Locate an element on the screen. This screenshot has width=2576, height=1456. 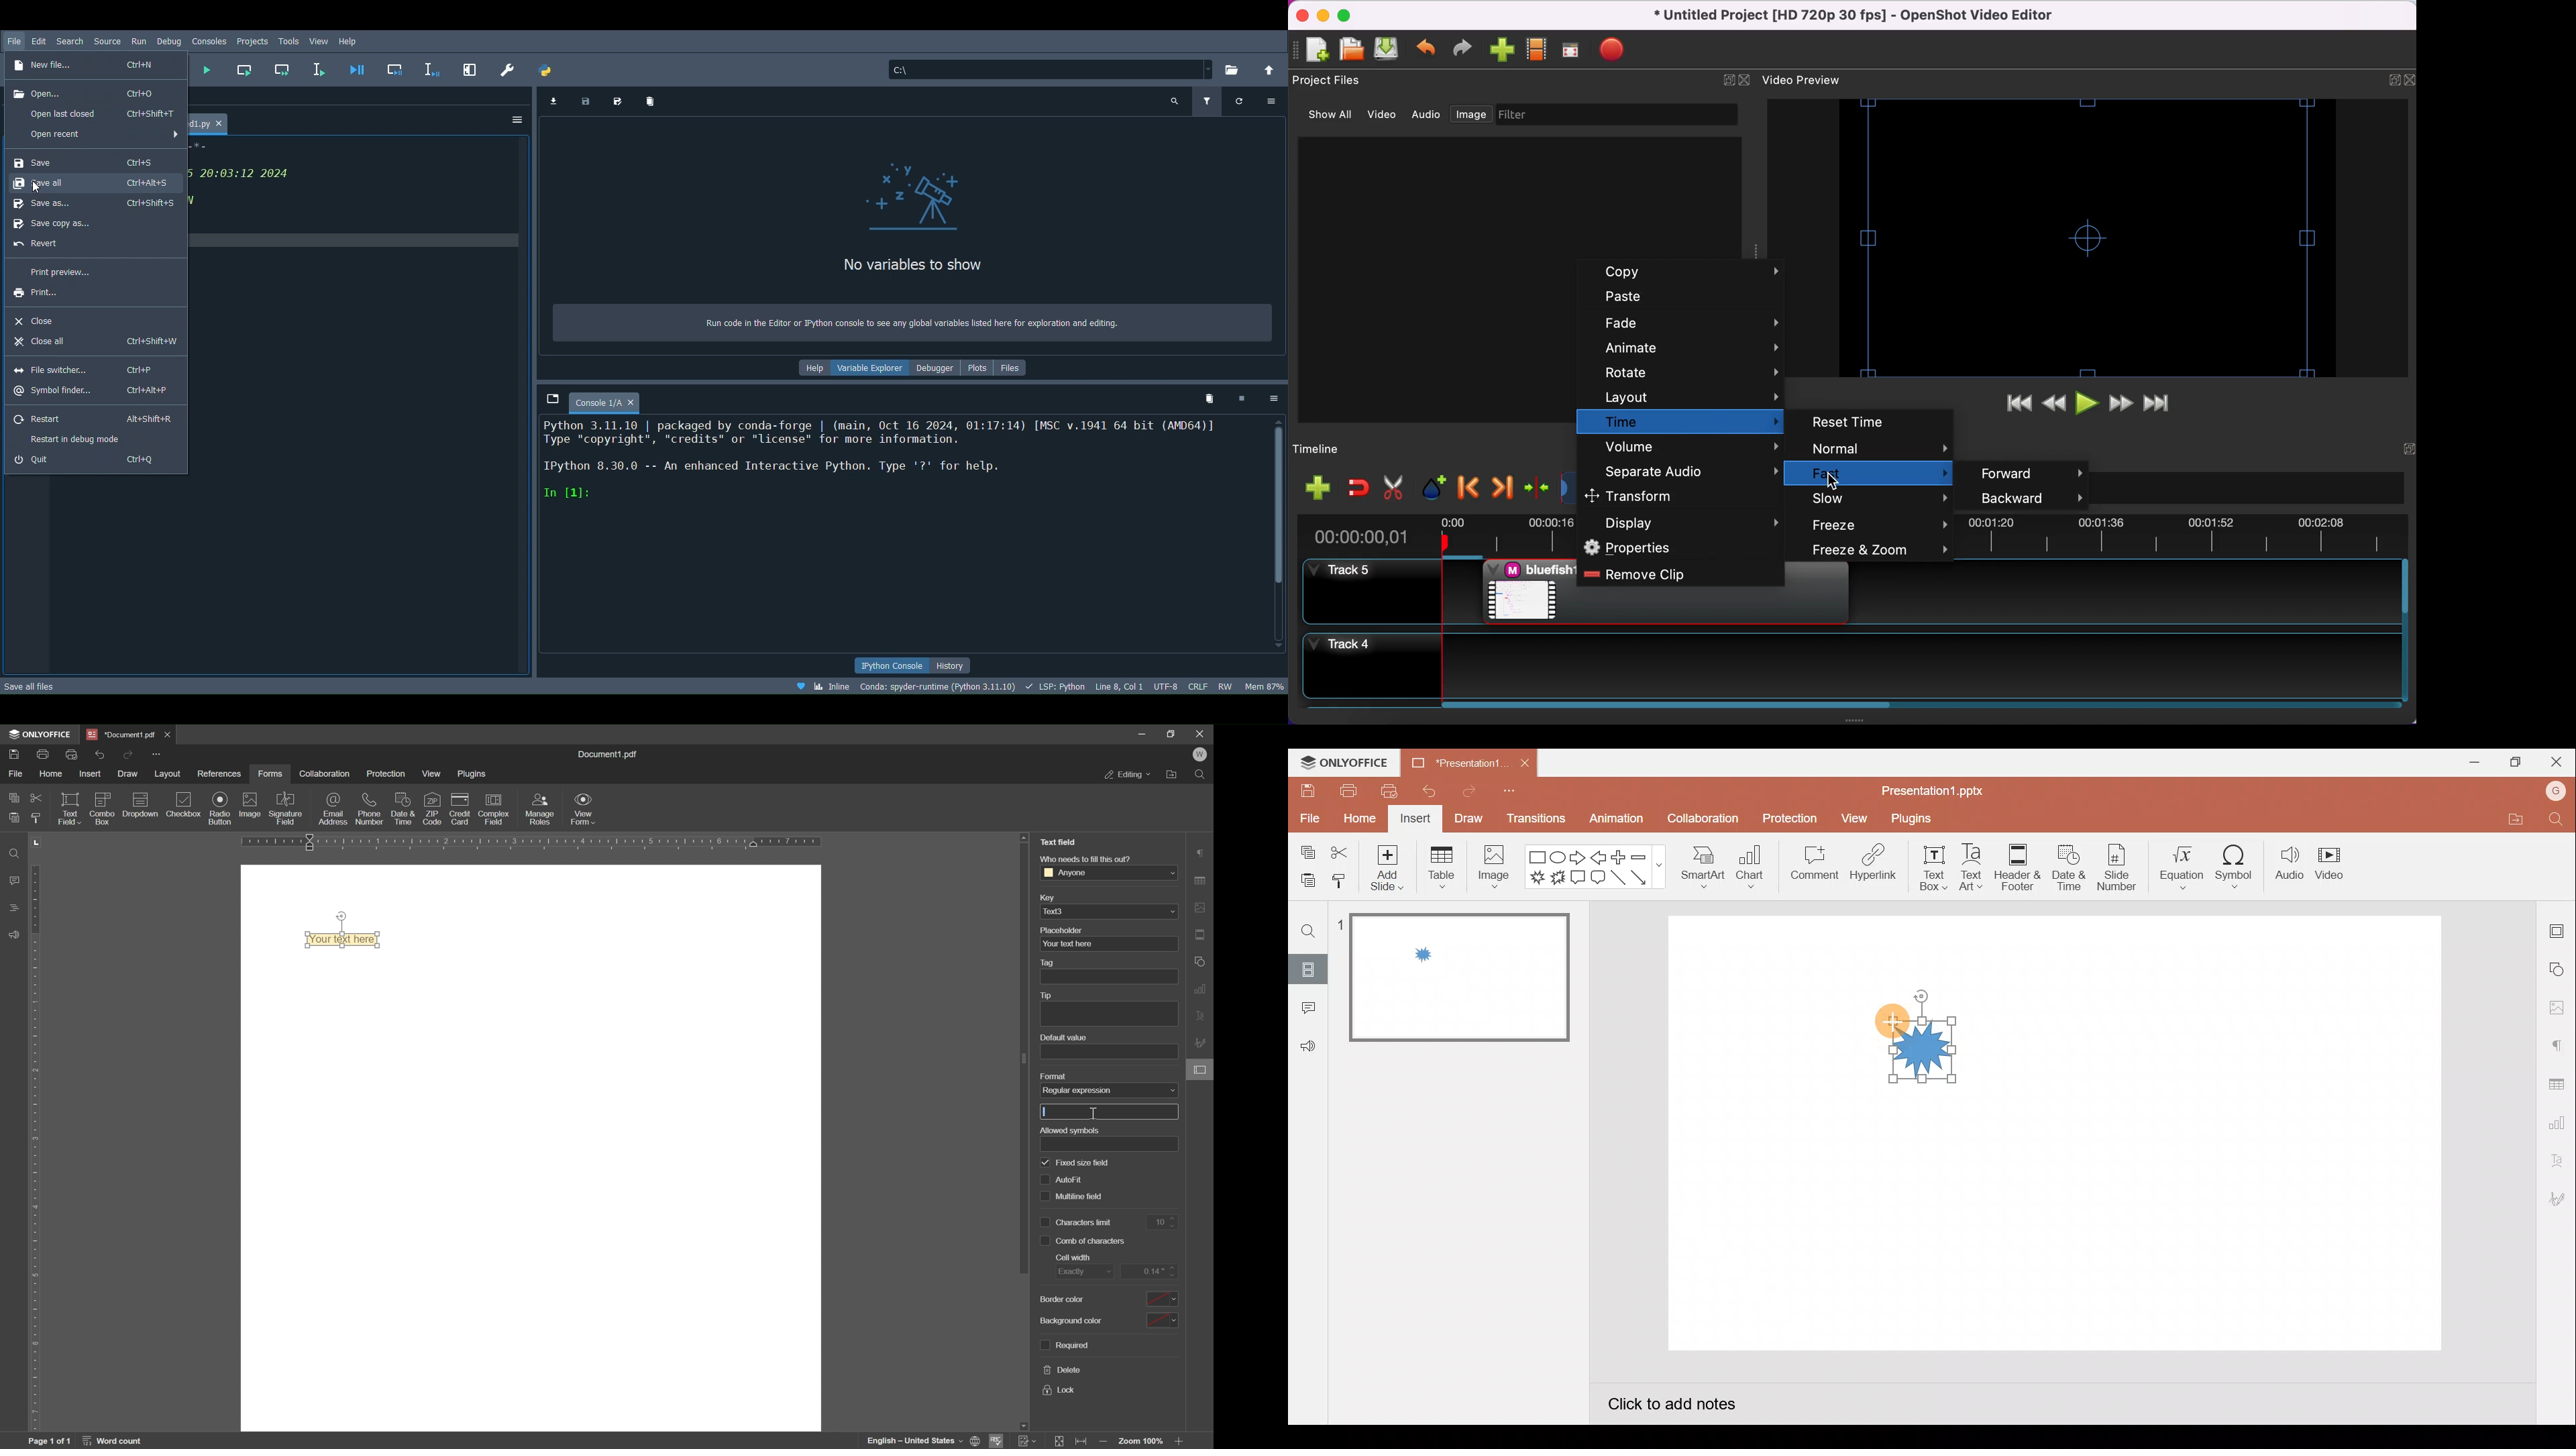
Explosion 2 is located at coordinates (1559, 881).